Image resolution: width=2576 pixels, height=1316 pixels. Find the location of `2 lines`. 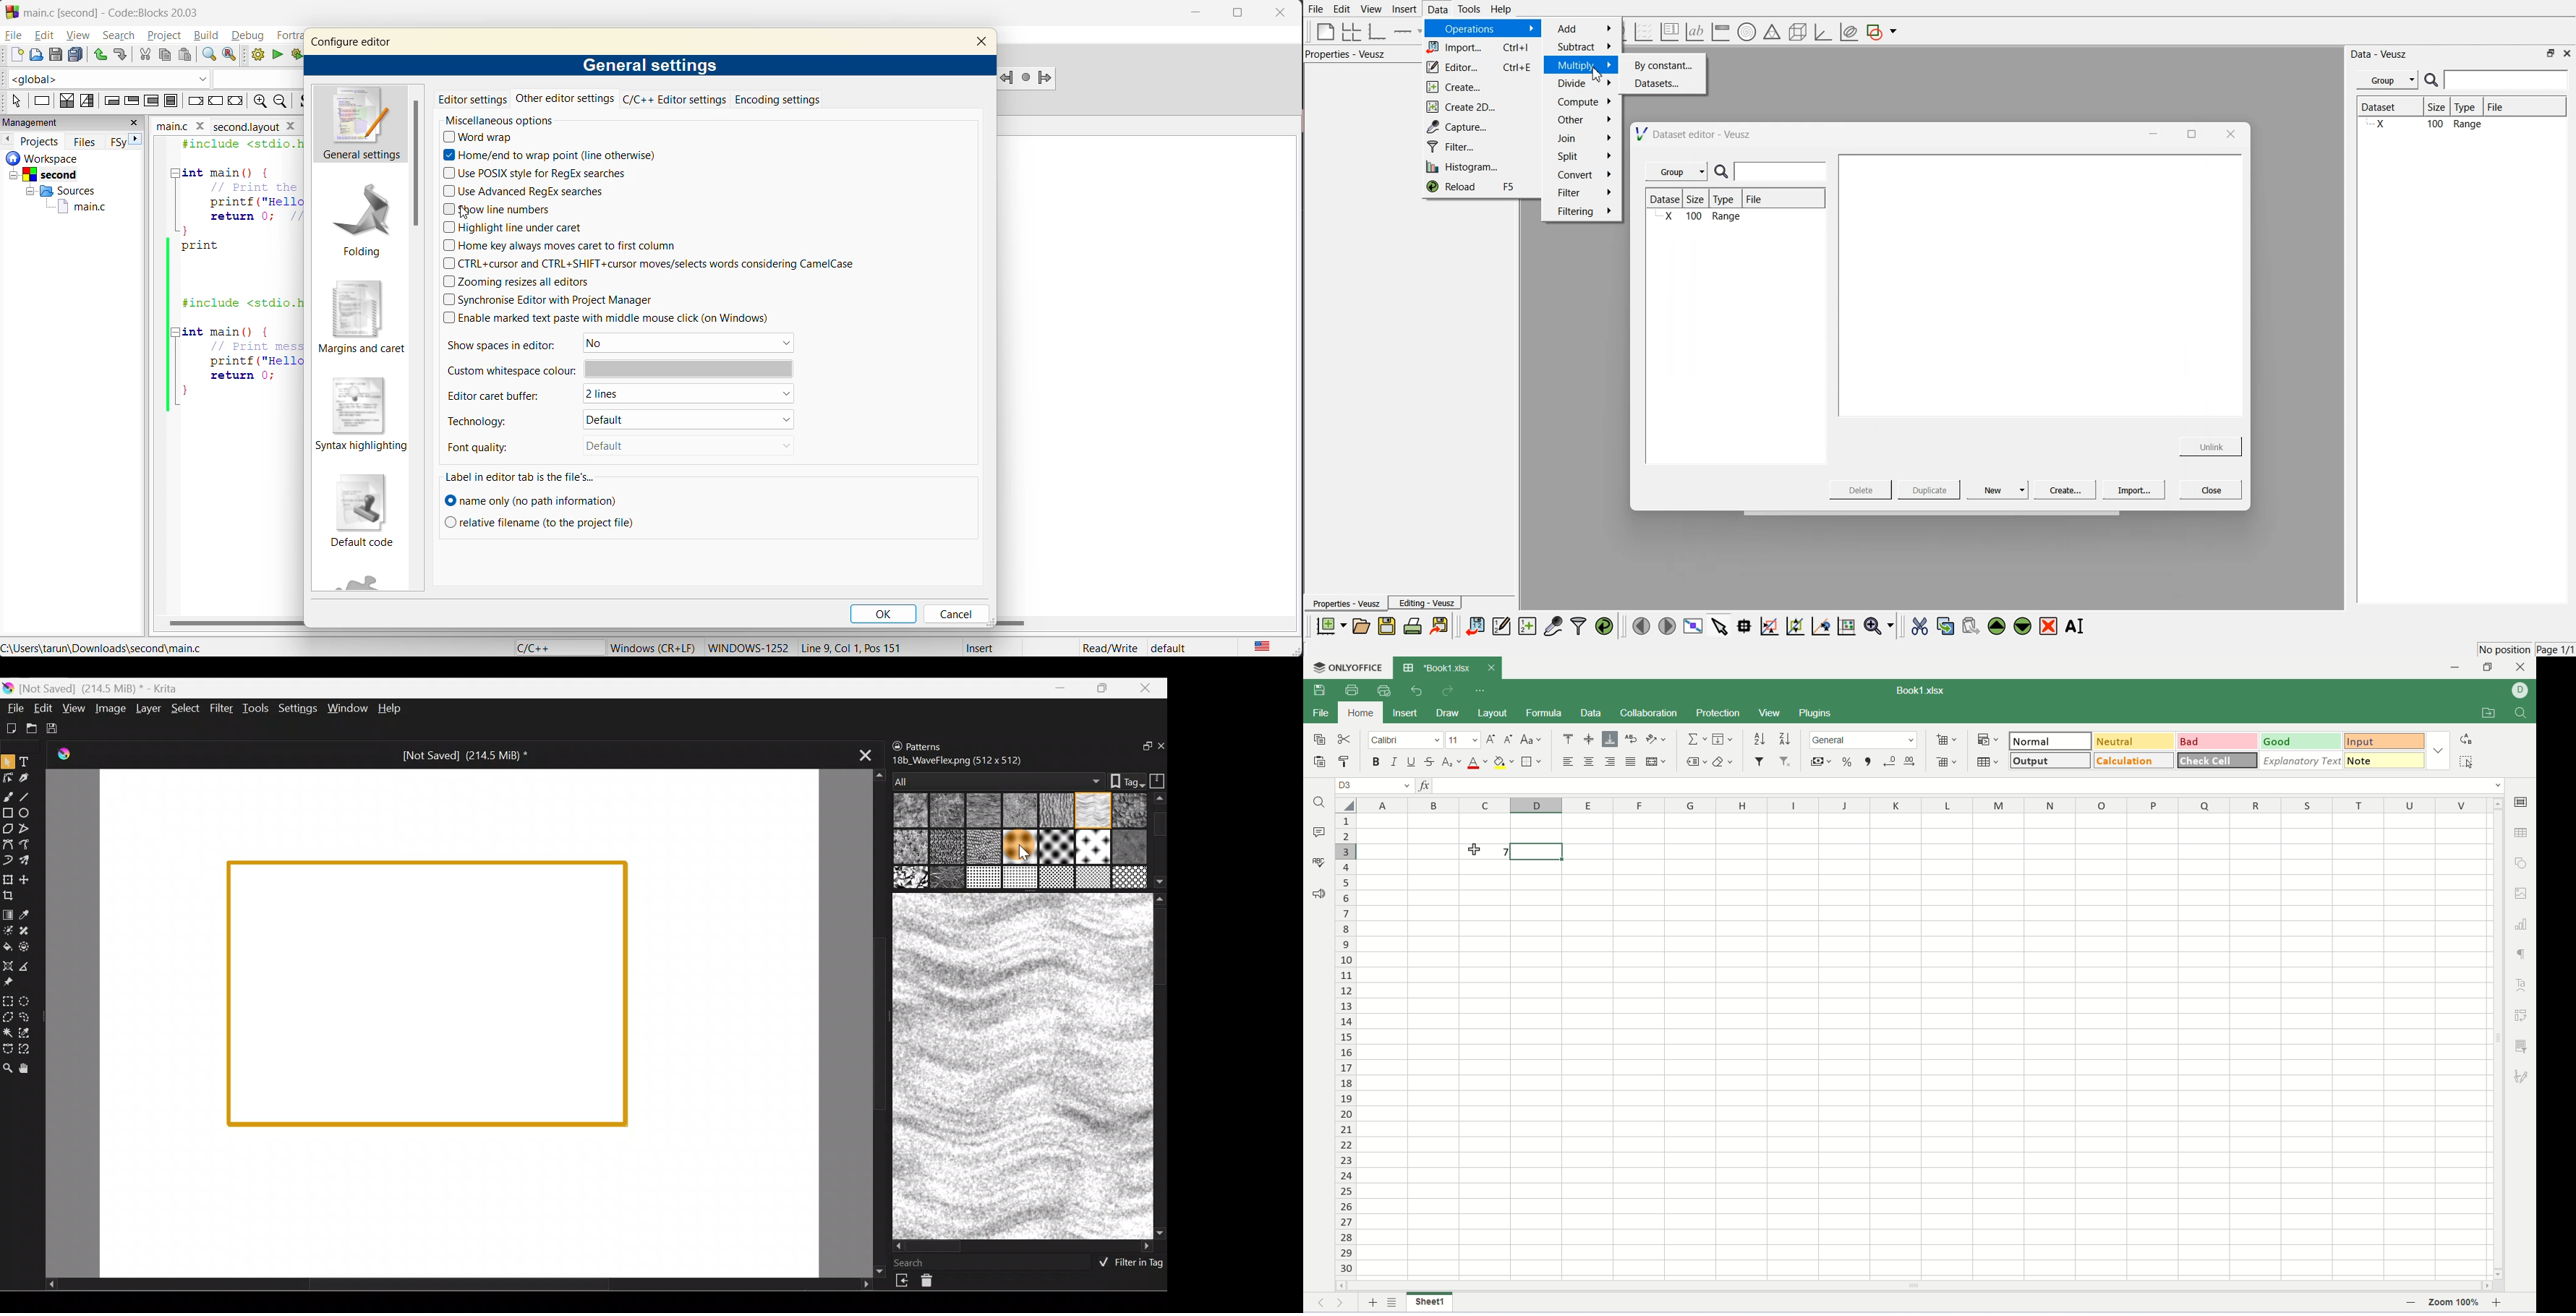

2 lines is located at coordinates (654, 395).